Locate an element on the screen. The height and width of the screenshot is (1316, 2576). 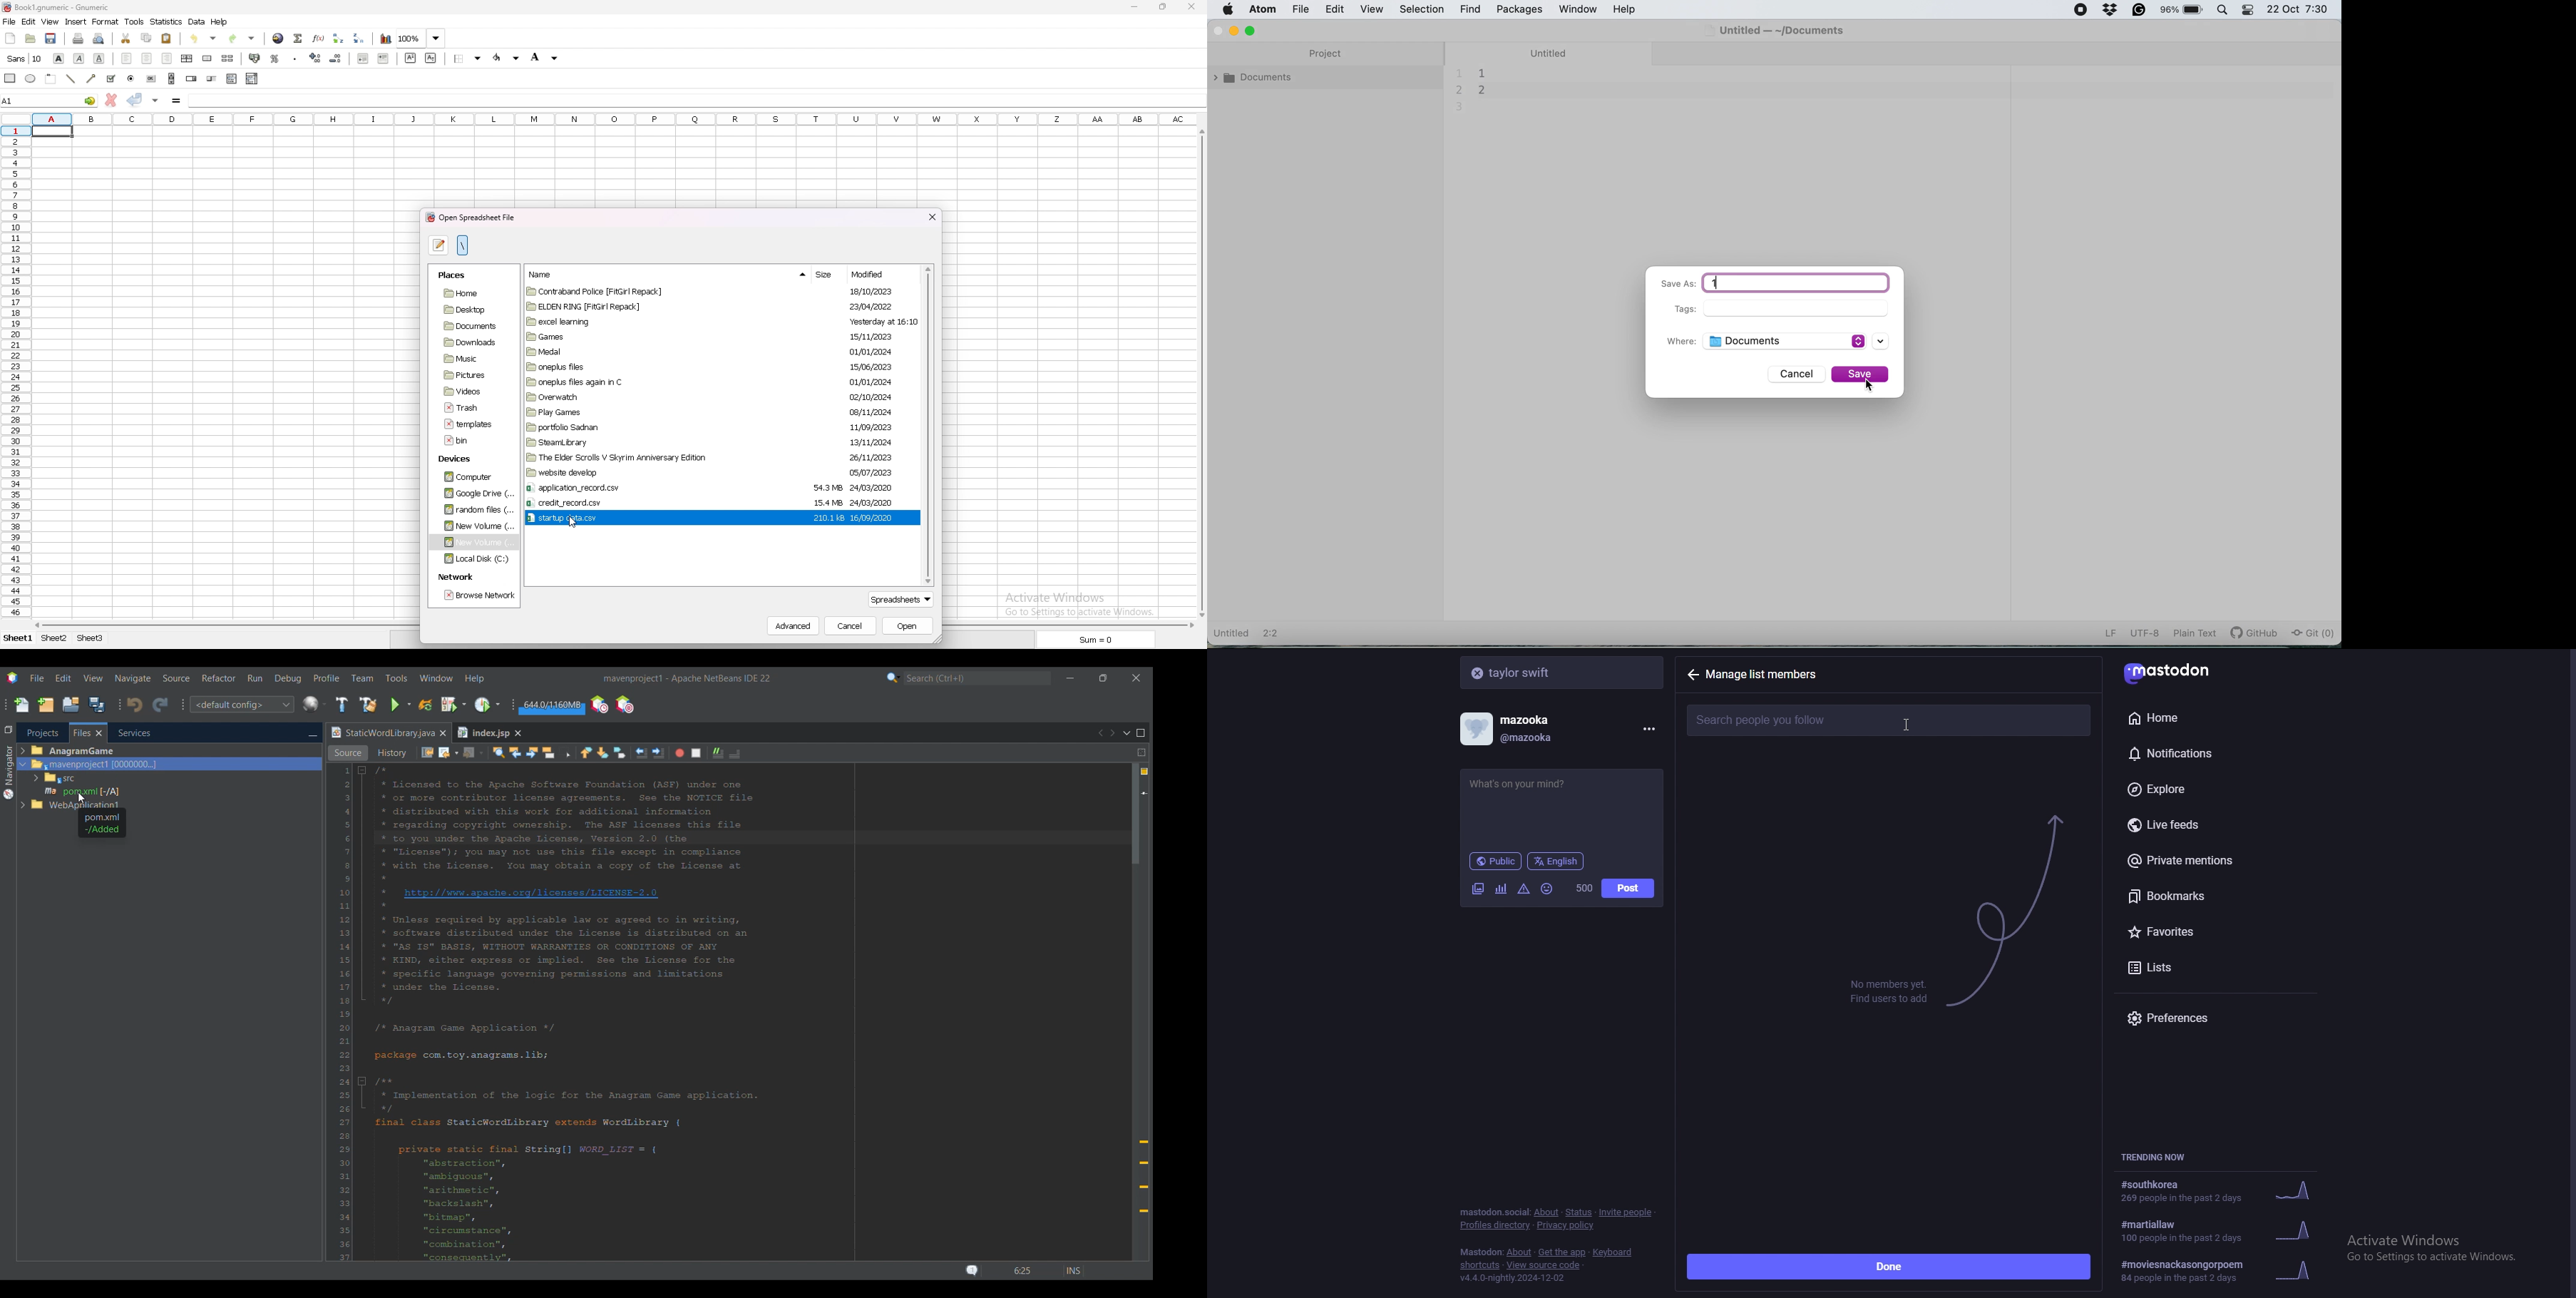
file name is located at coordinates (72, 8).